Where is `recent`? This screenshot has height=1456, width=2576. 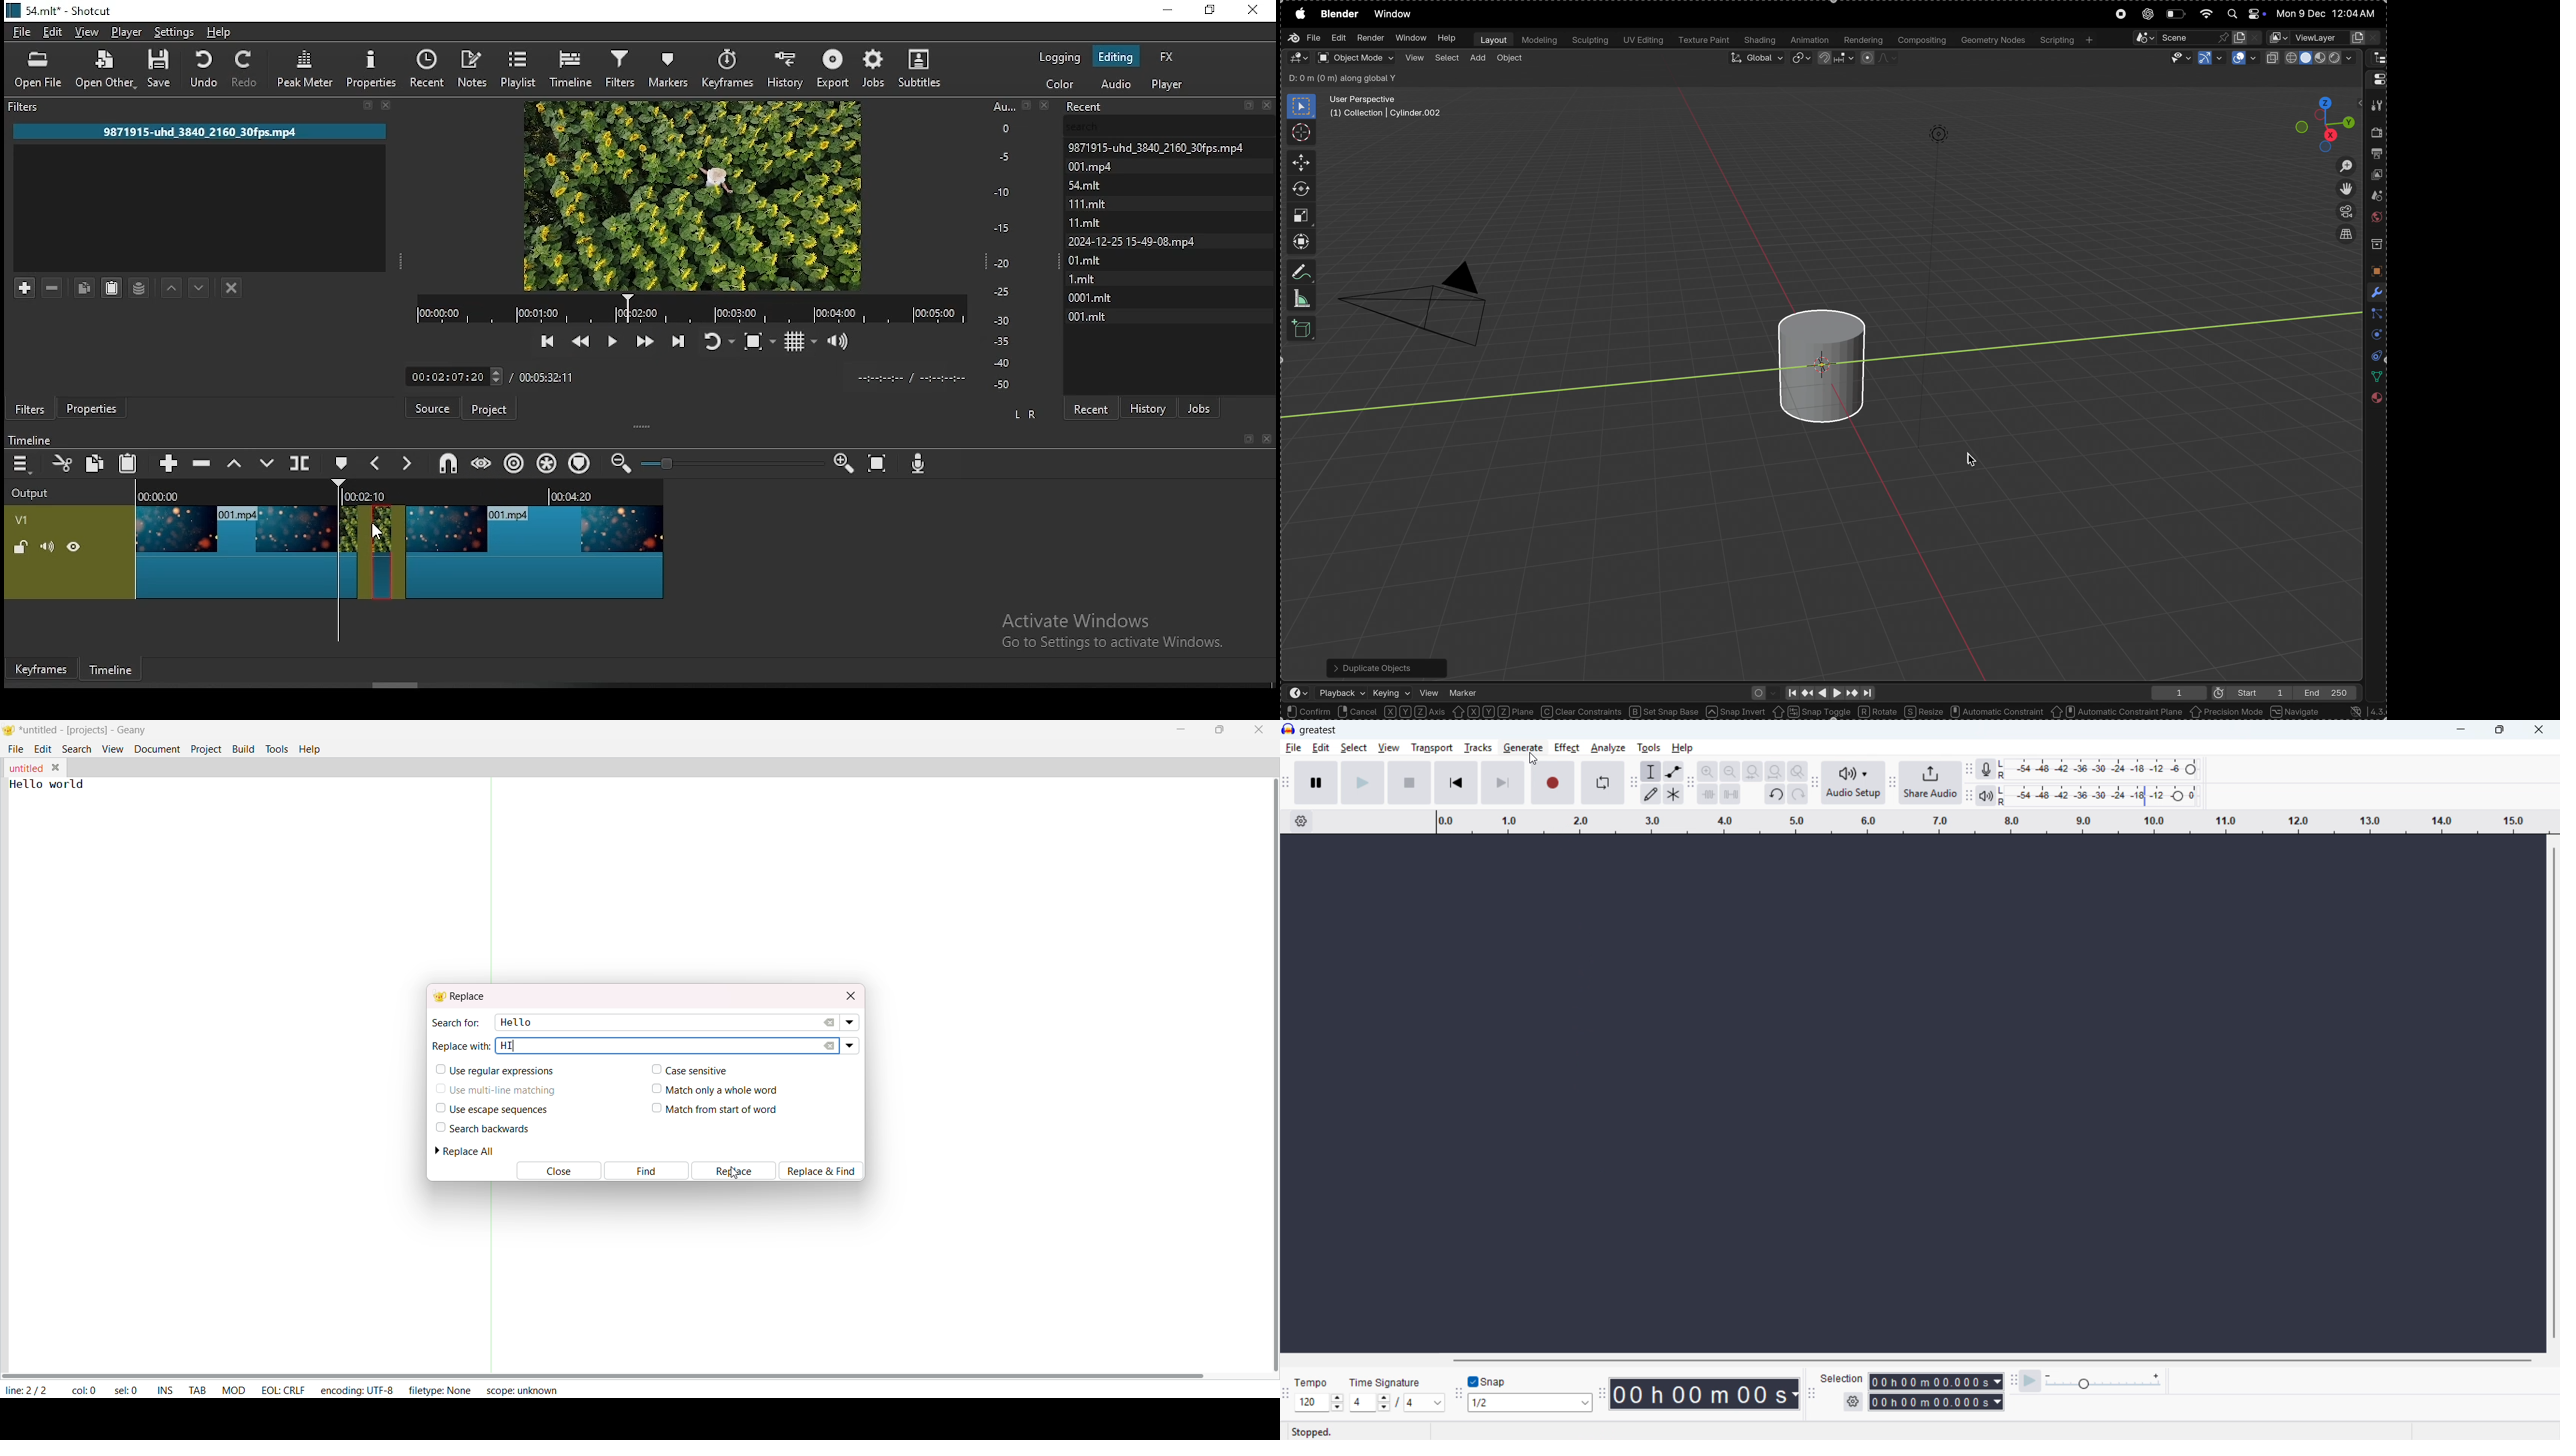 recent is located at coordinates (428, 71).